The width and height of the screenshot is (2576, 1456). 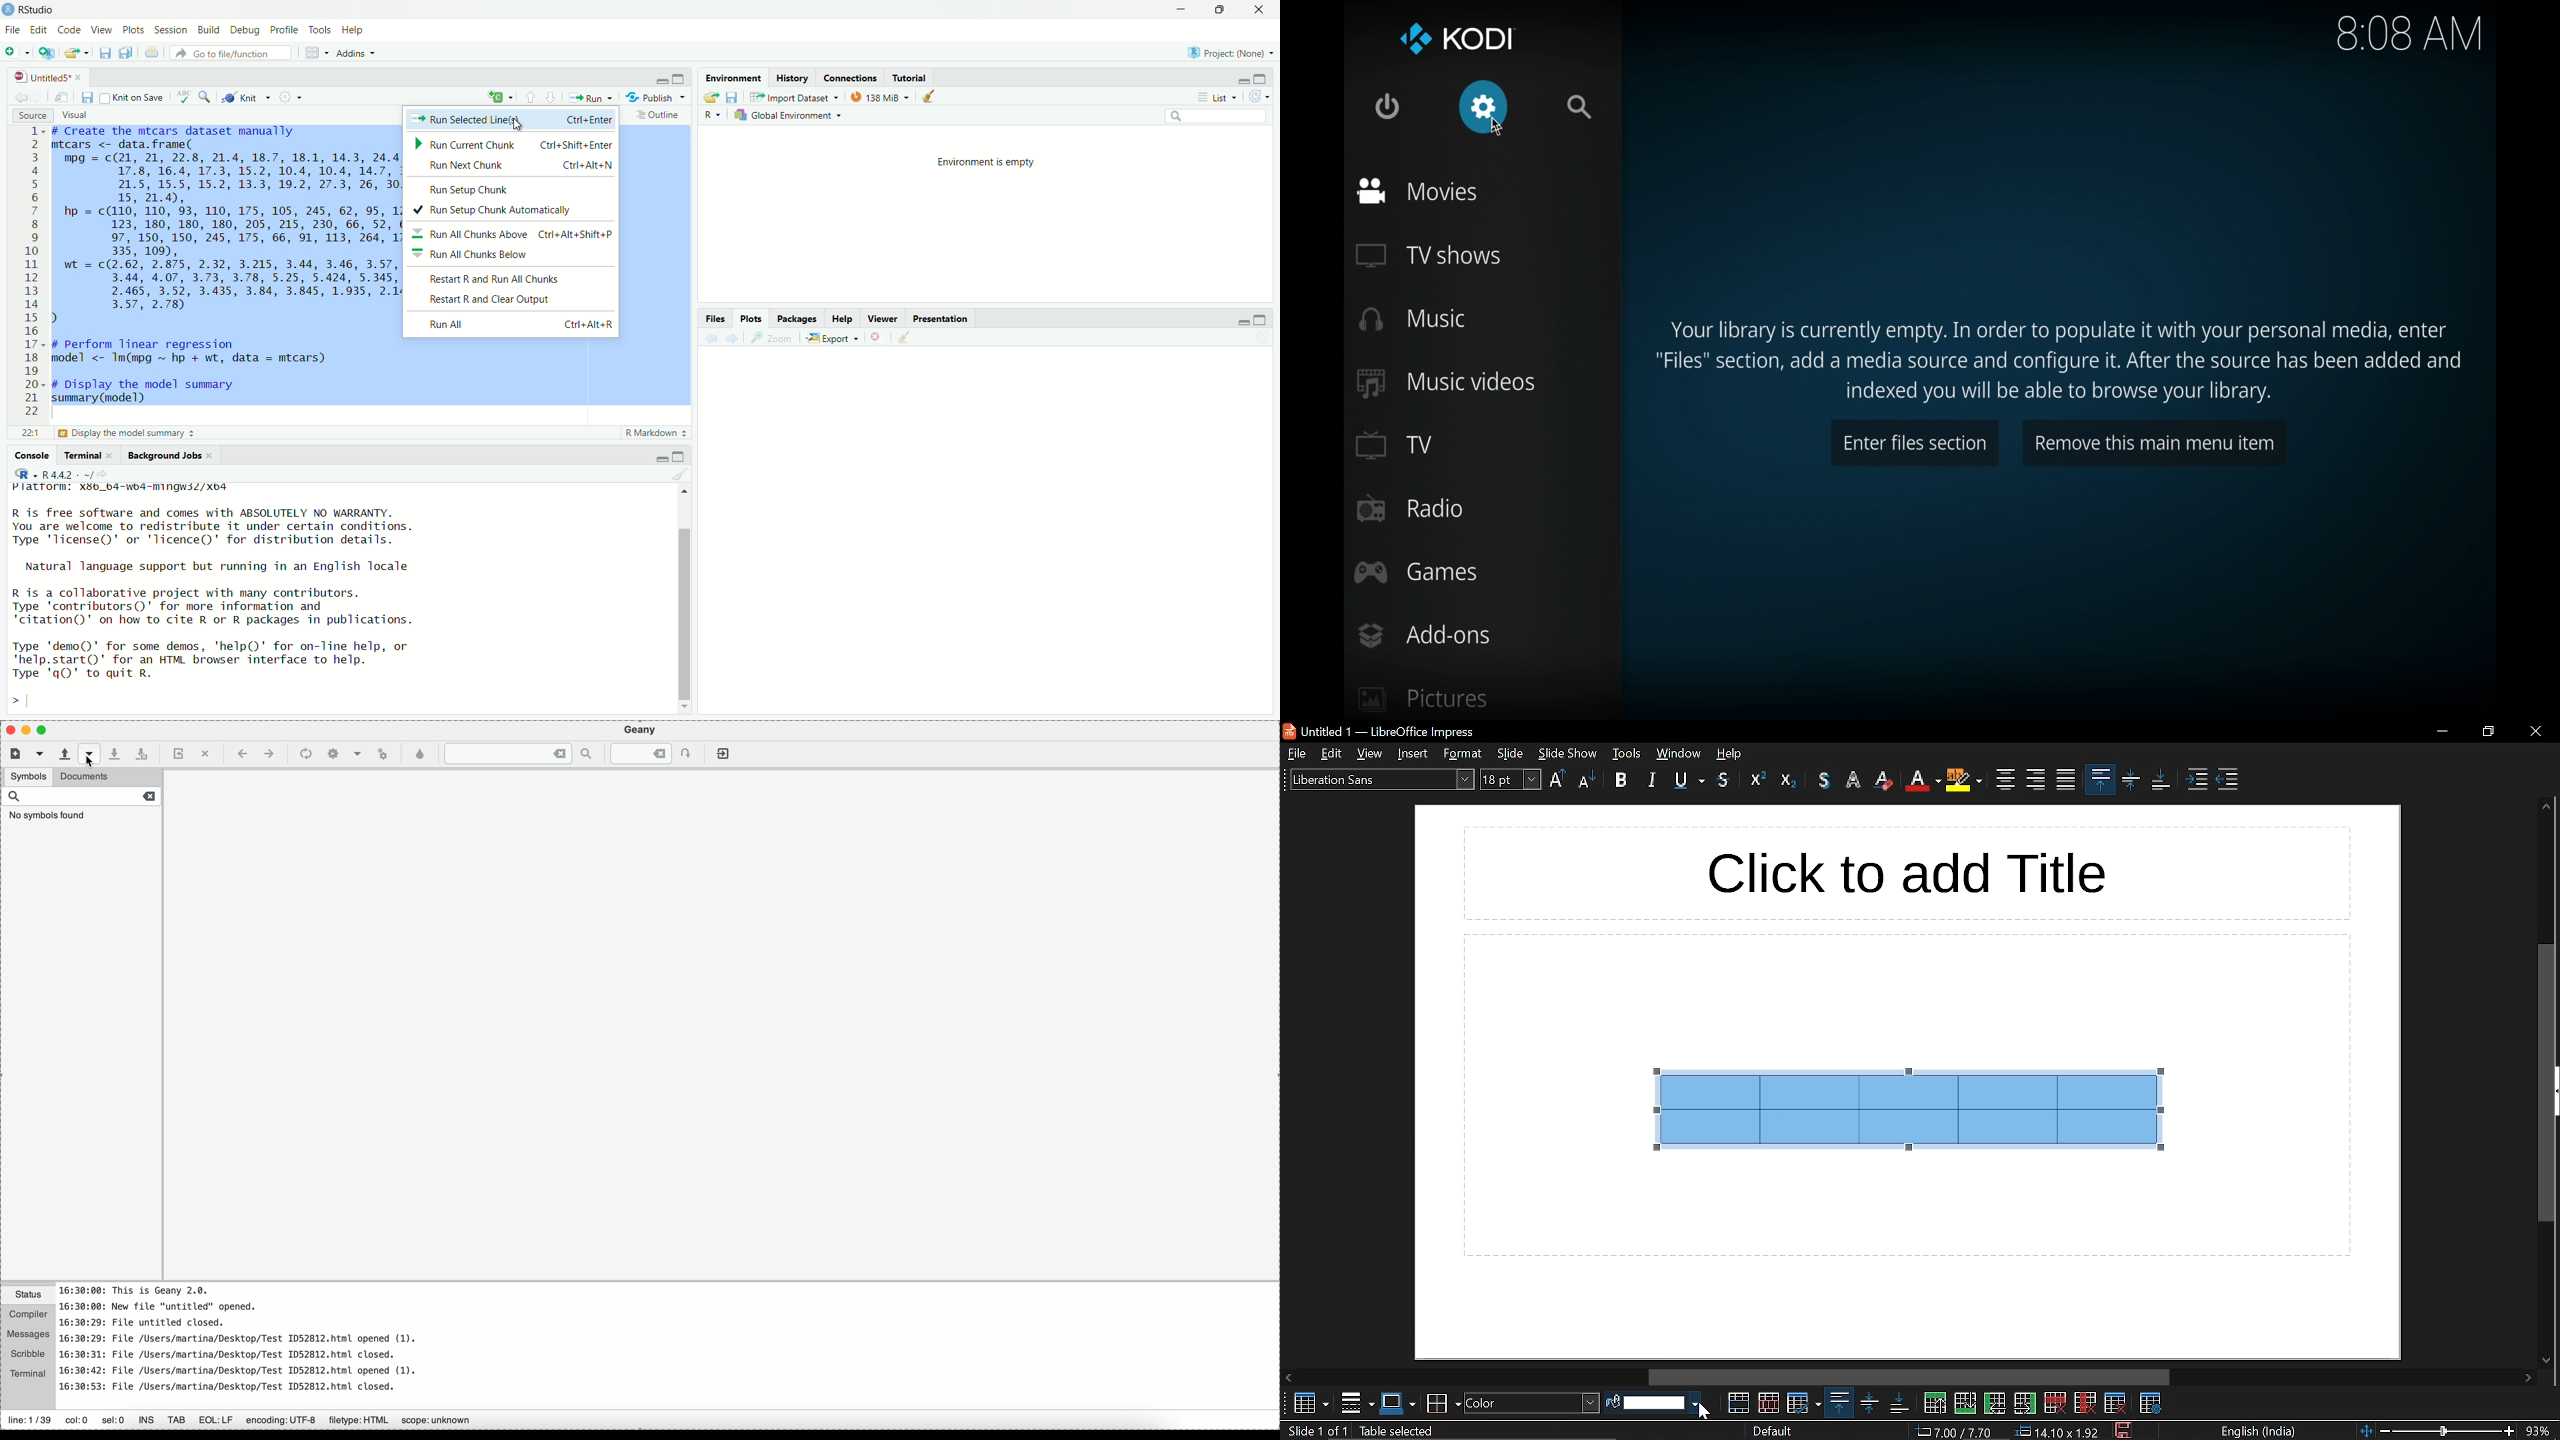 I want to click on tv shows, so click(x=1431, y=255).